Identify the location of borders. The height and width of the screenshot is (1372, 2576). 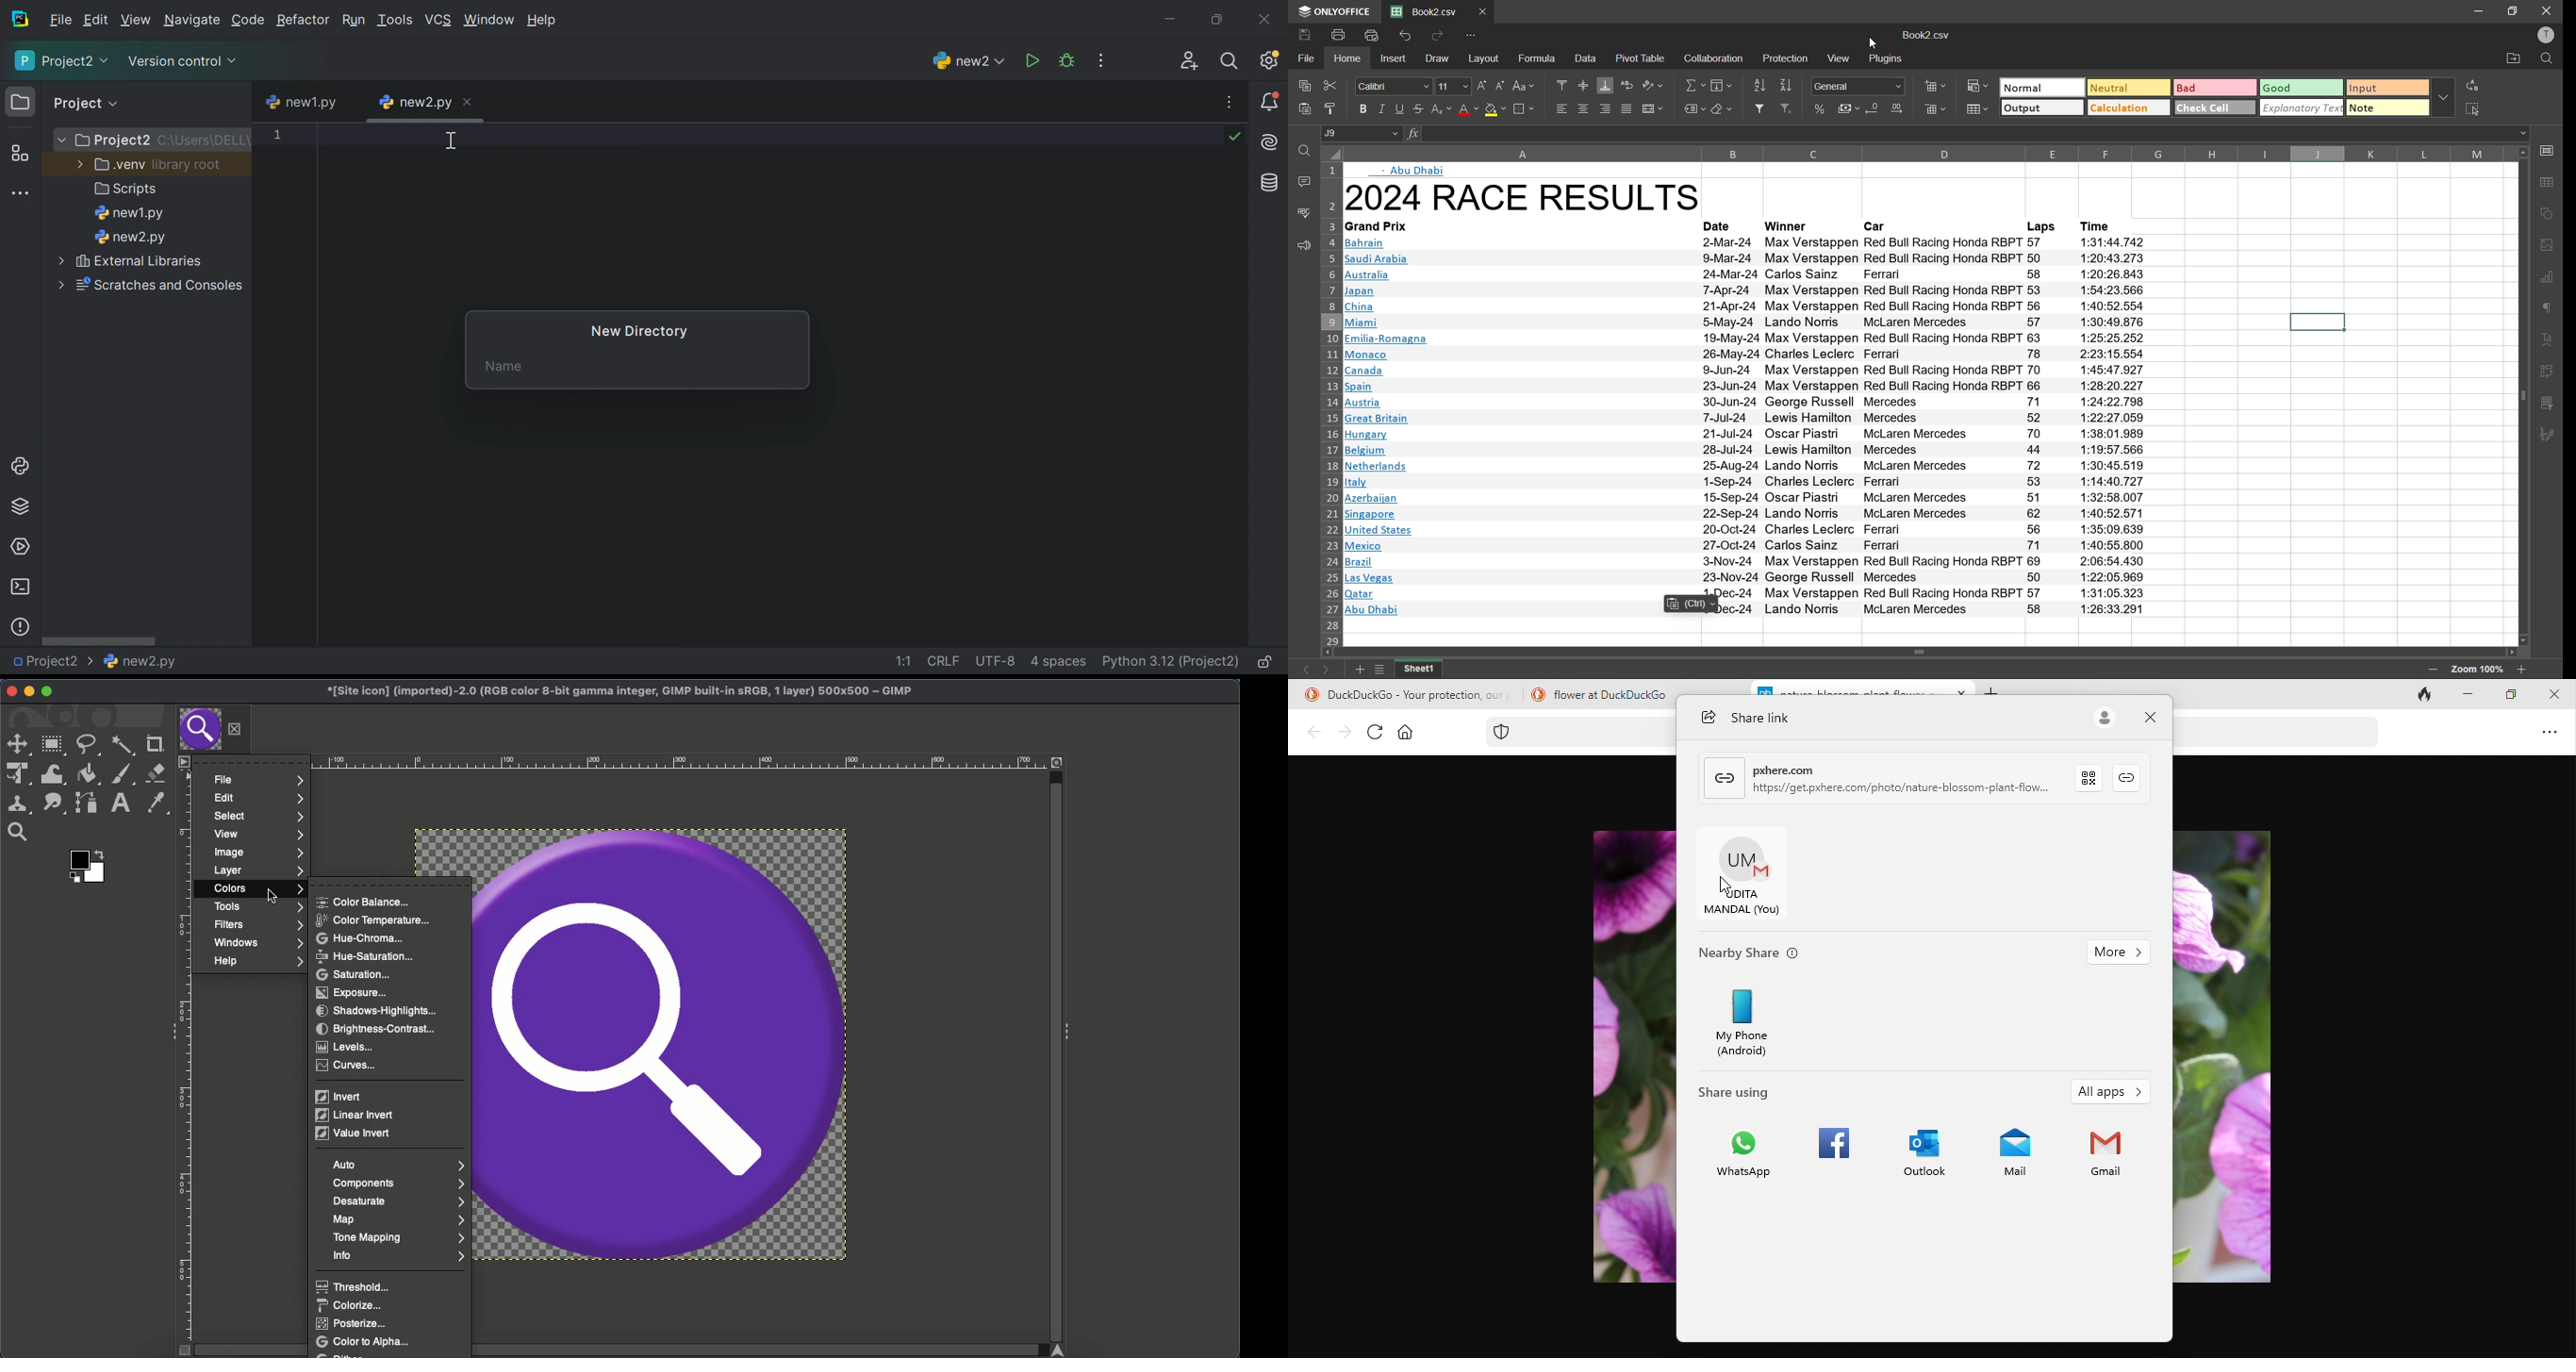
(1527, 107).